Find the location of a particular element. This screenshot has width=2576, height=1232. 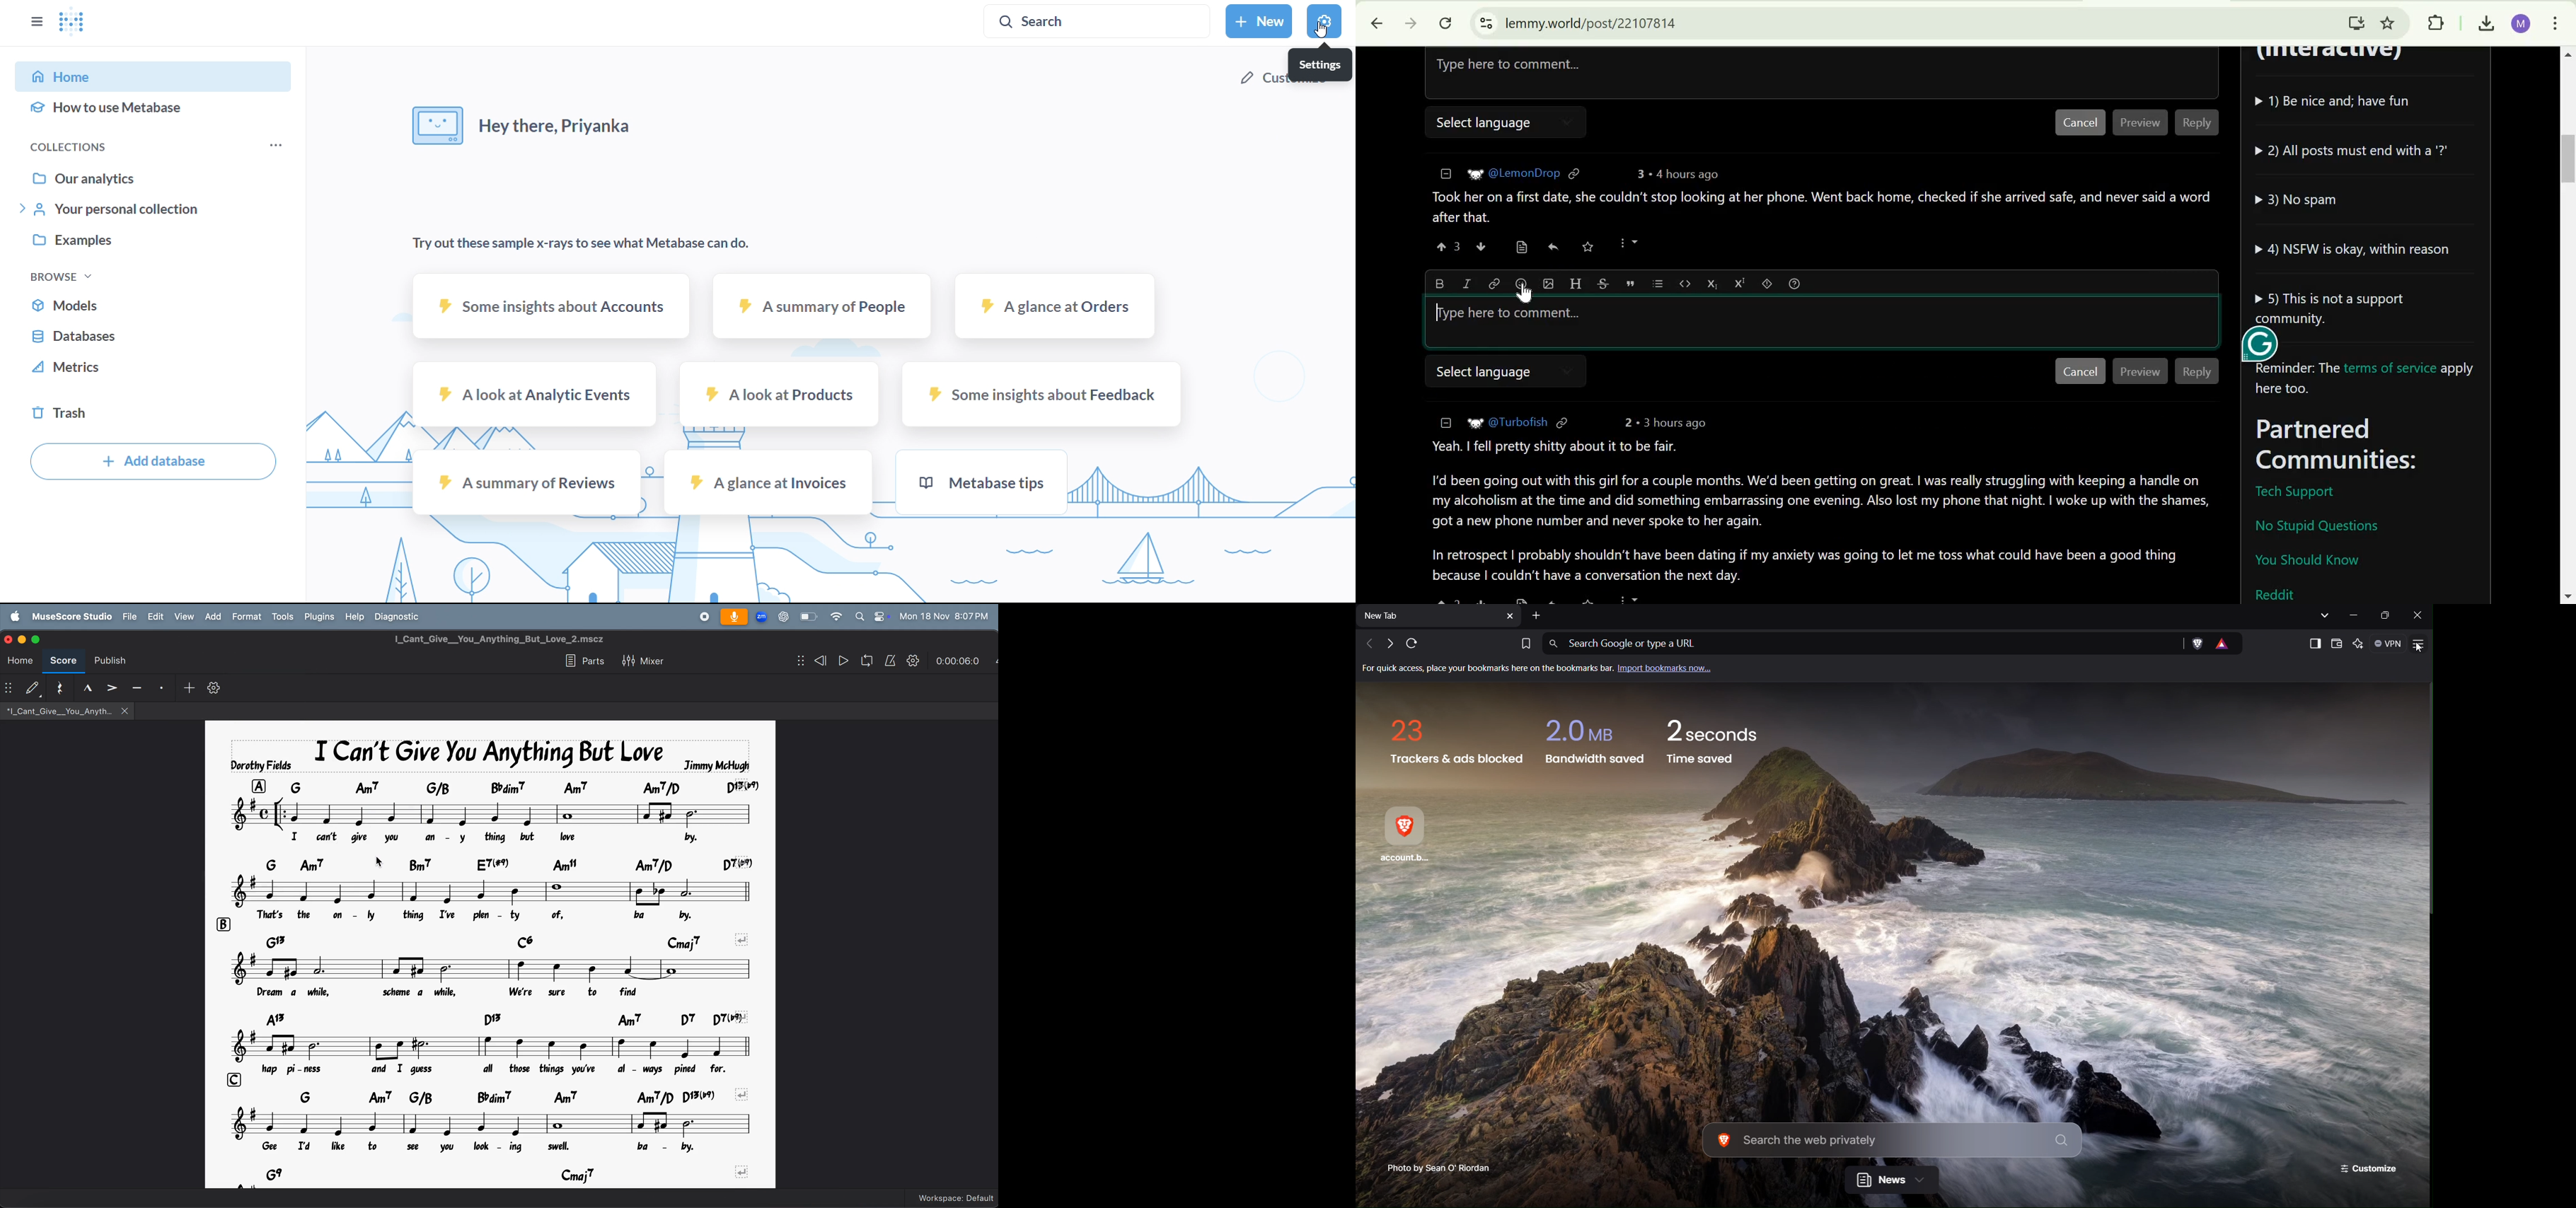

Cancel is located at coordinates (2081, 371).